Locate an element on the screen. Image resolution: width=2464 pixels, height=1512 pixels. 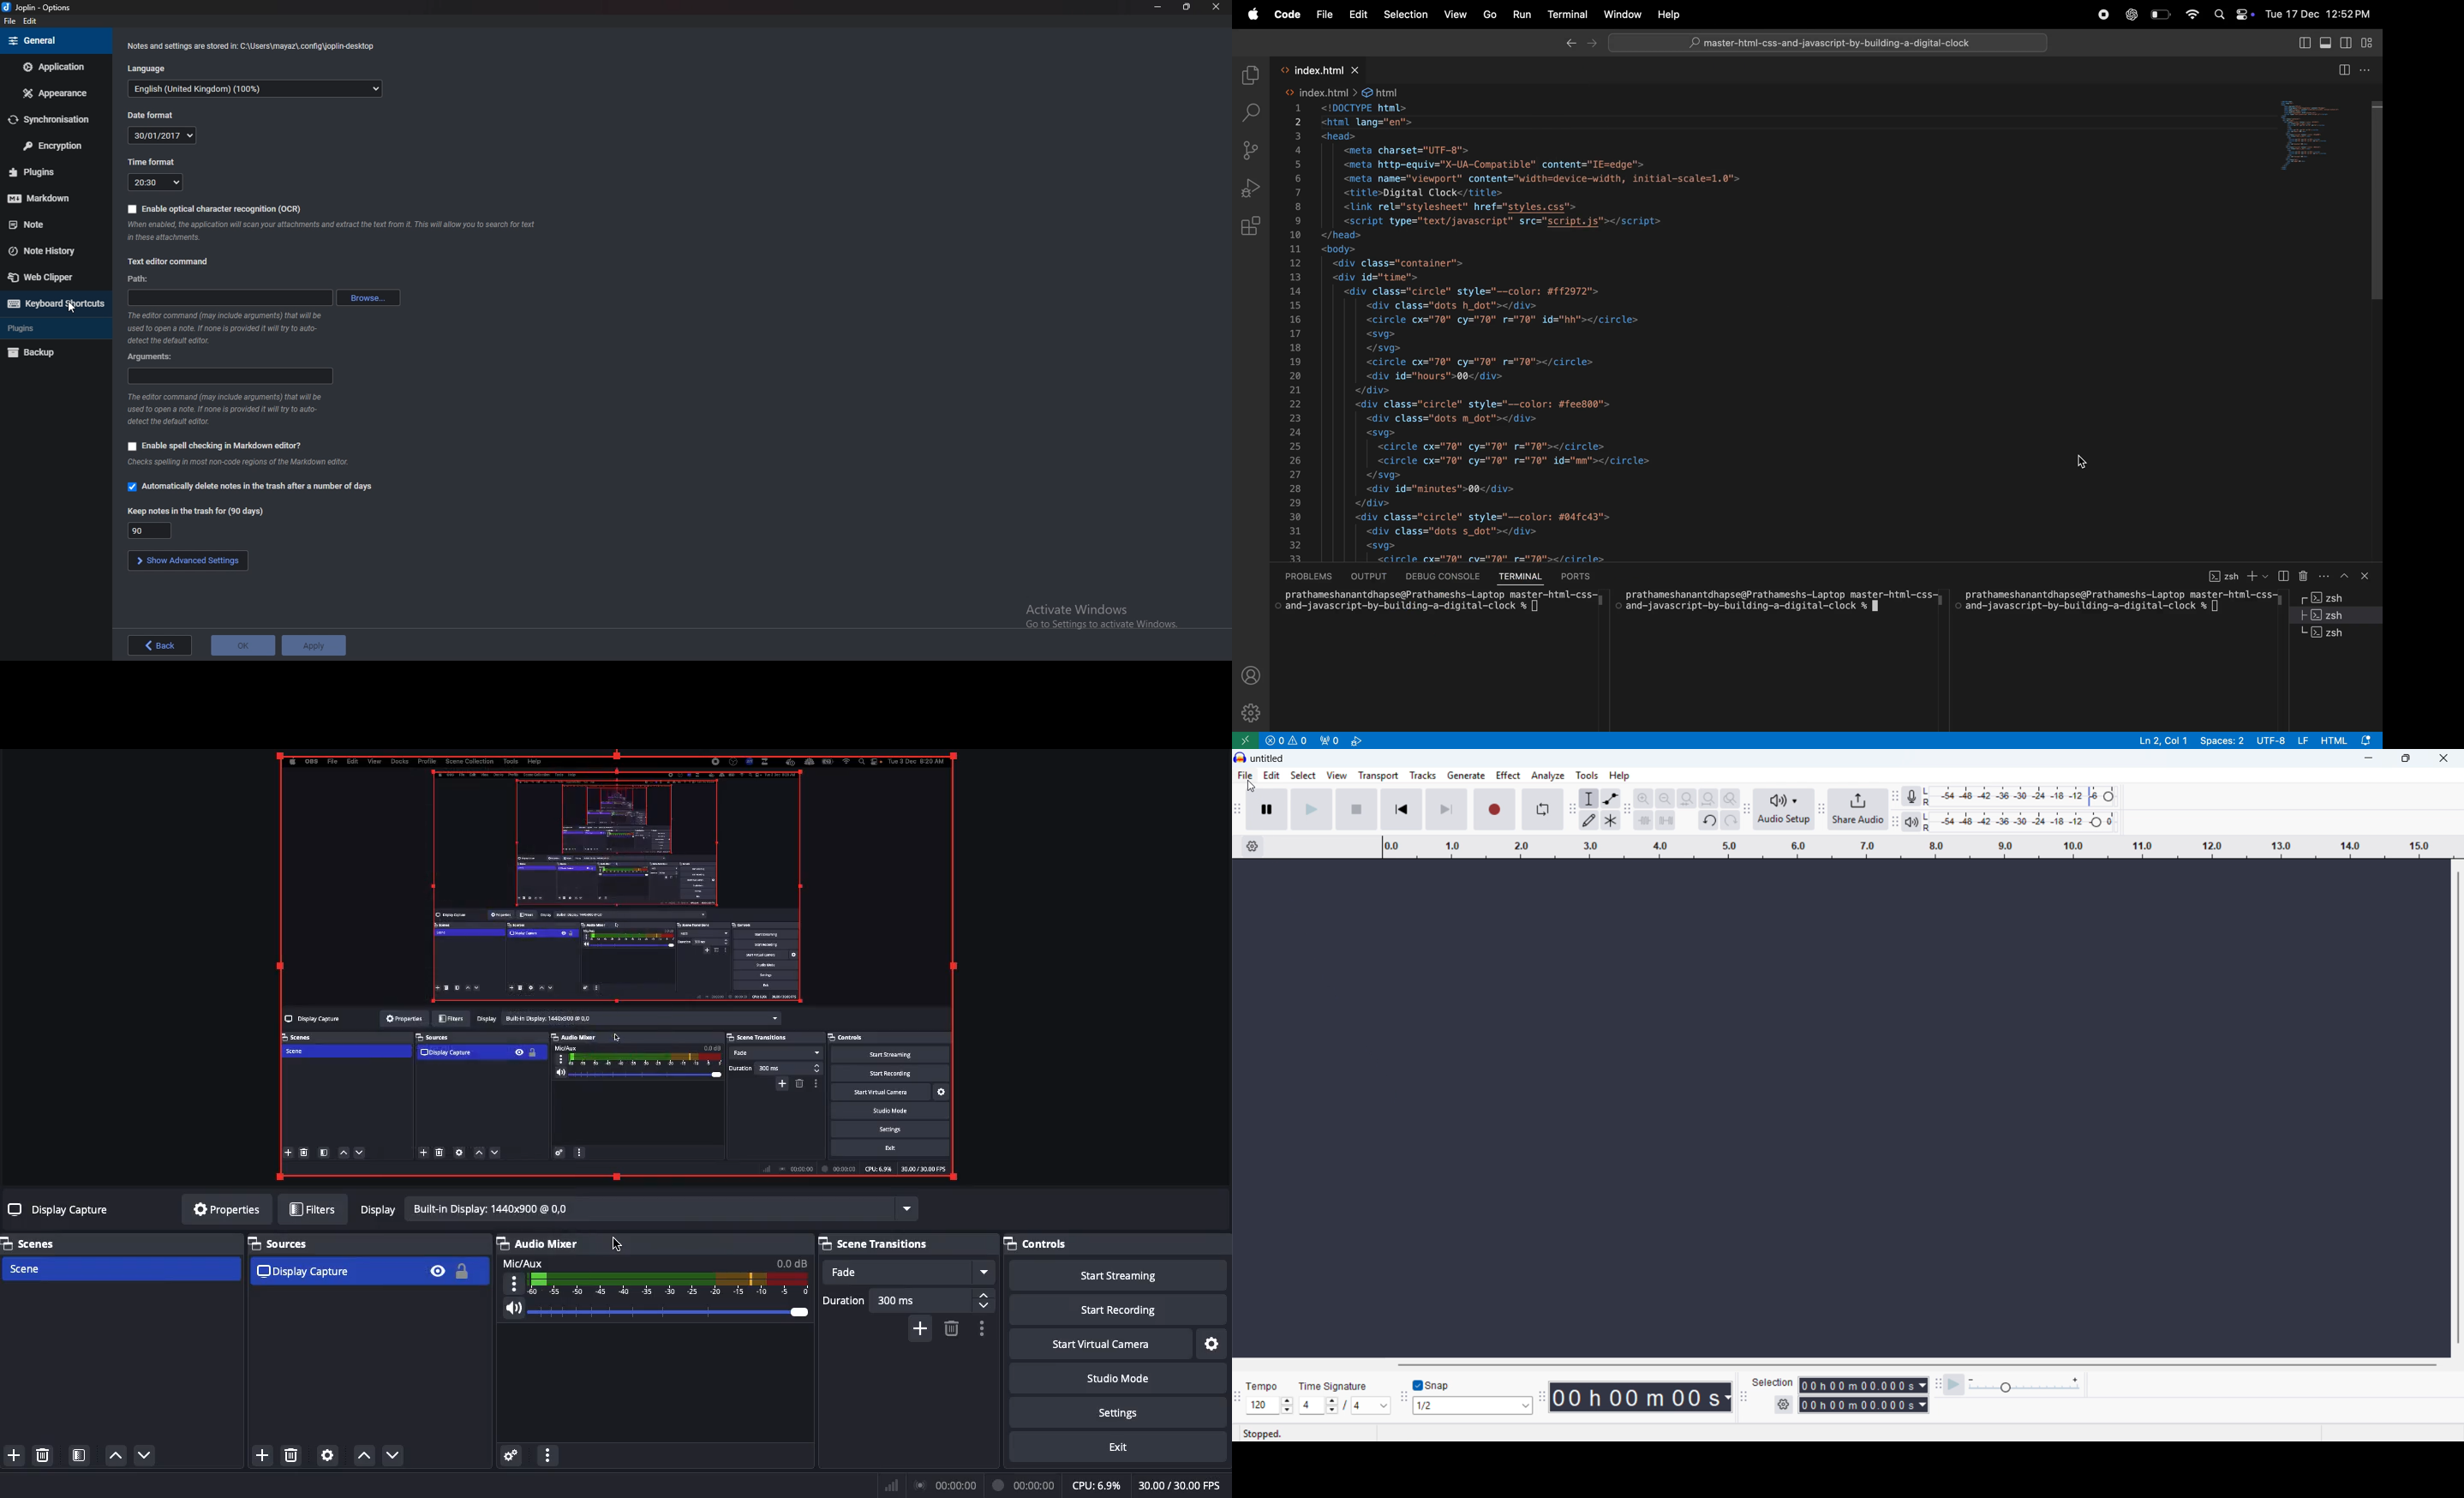
Date format is located at coordinates (163, 135).